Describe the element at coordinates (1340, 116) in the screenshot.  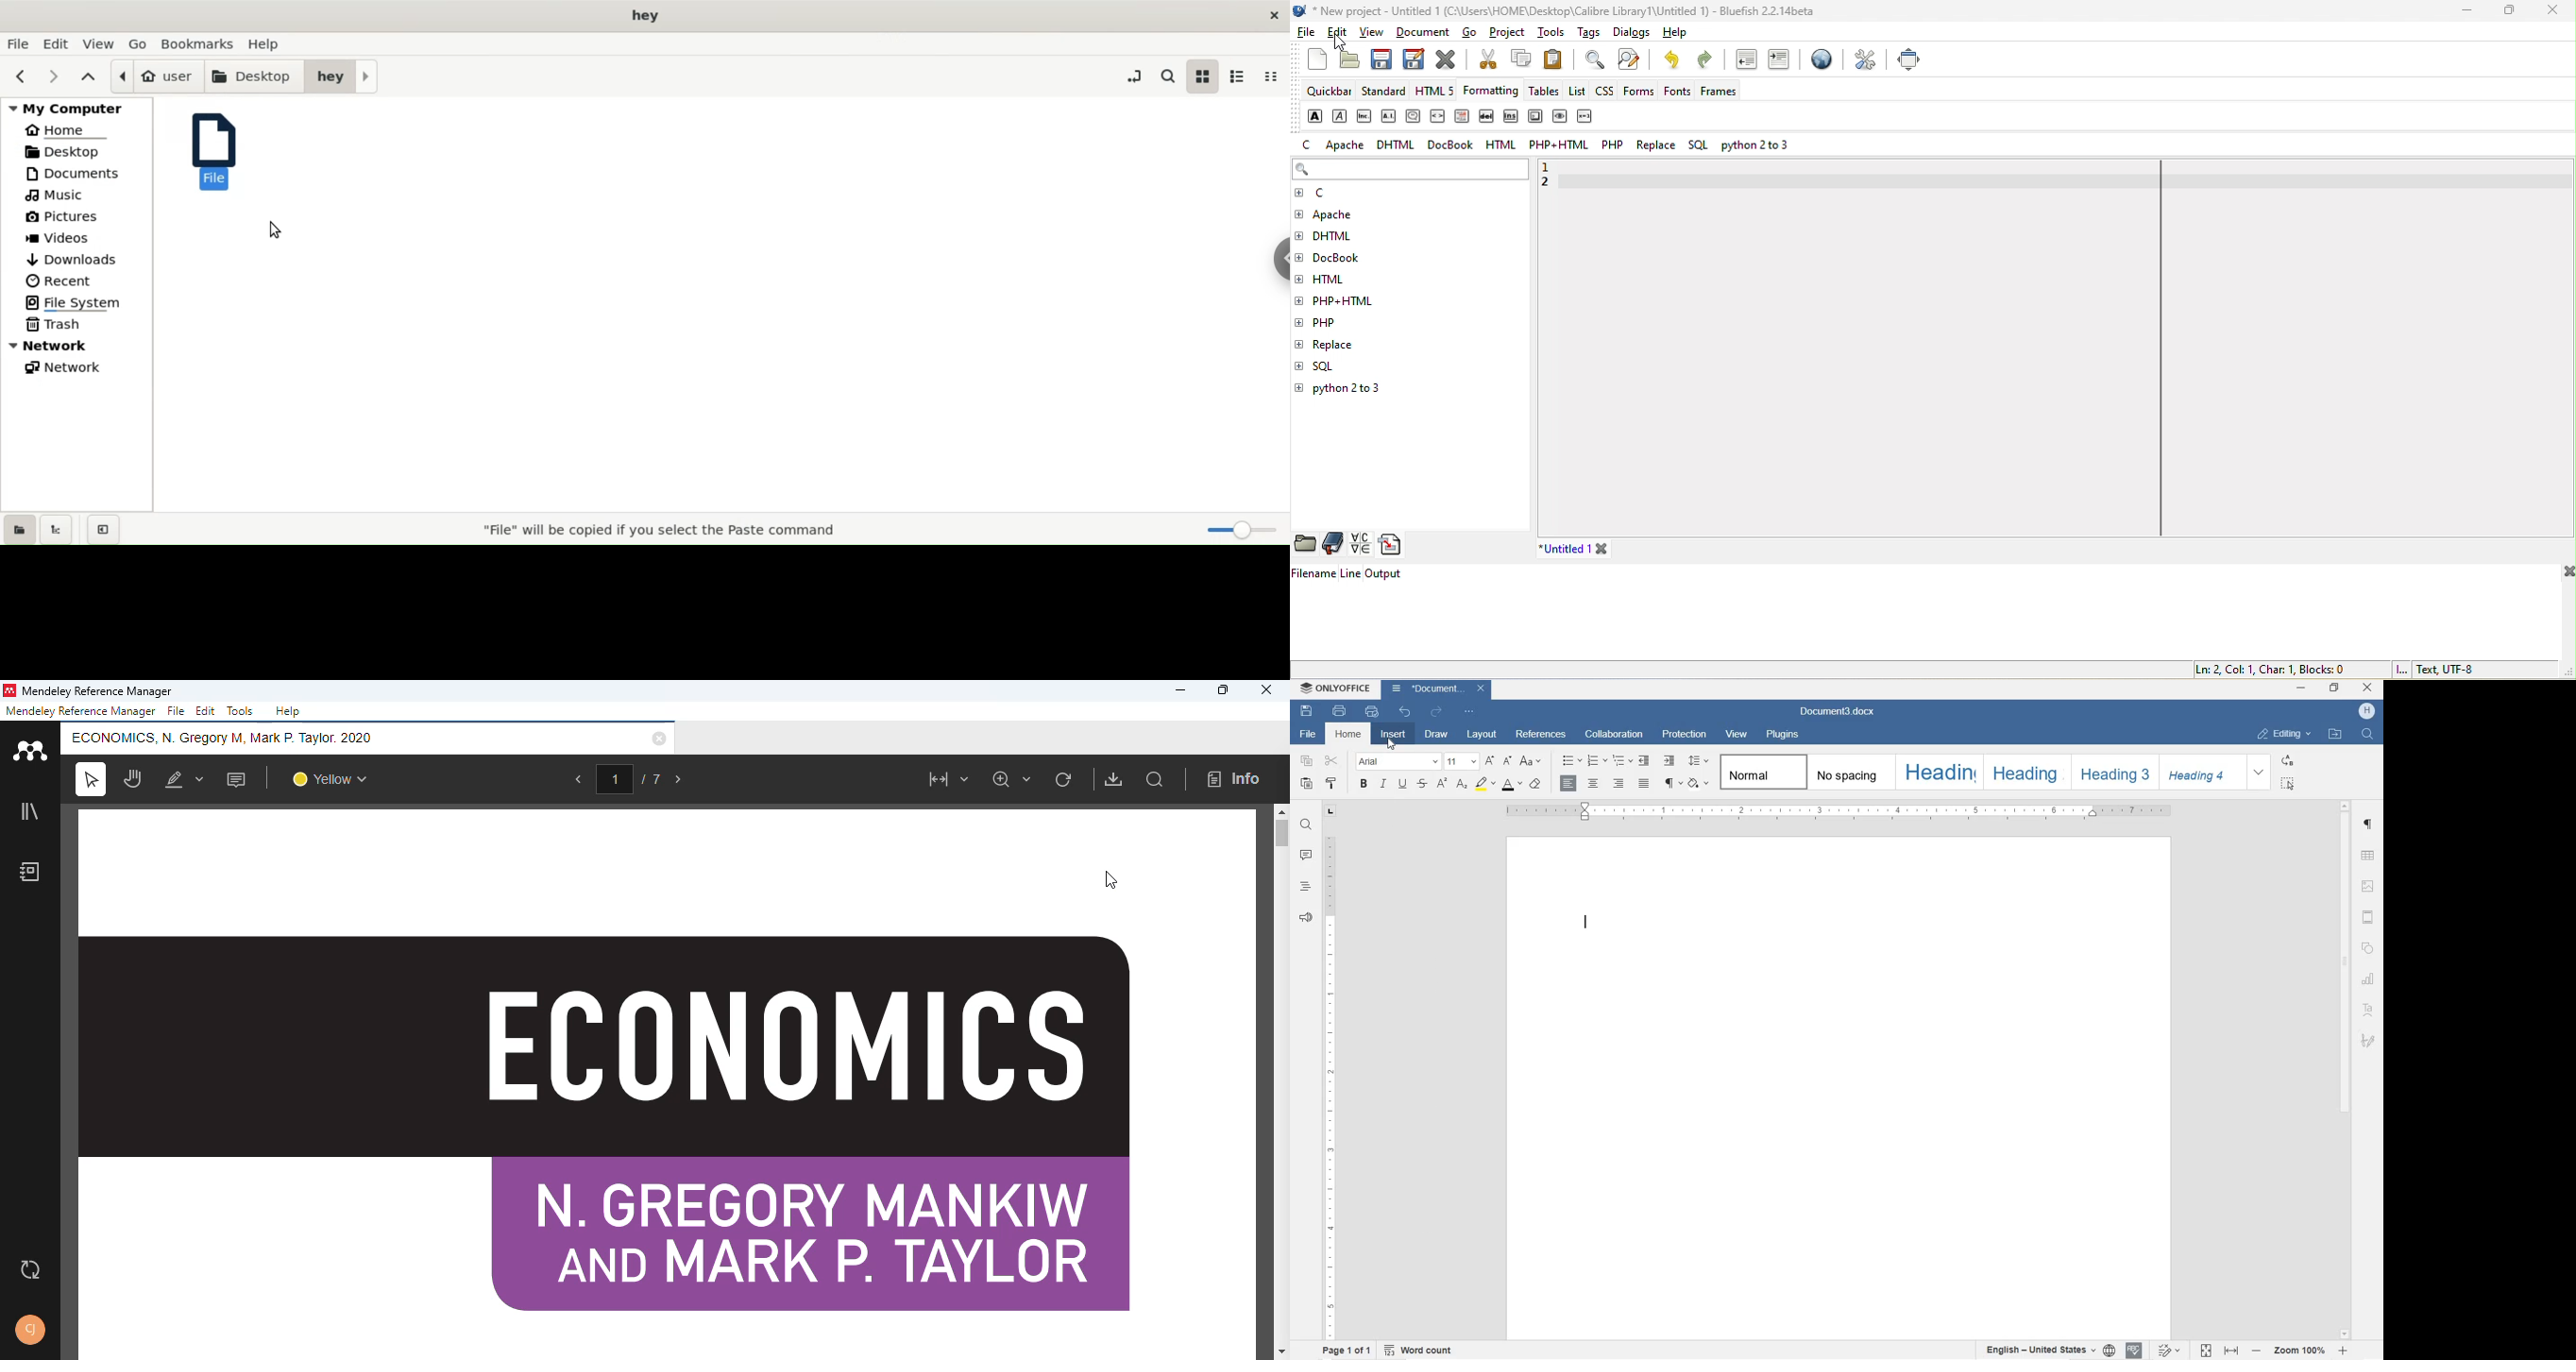
I see `emphasis` at that location.